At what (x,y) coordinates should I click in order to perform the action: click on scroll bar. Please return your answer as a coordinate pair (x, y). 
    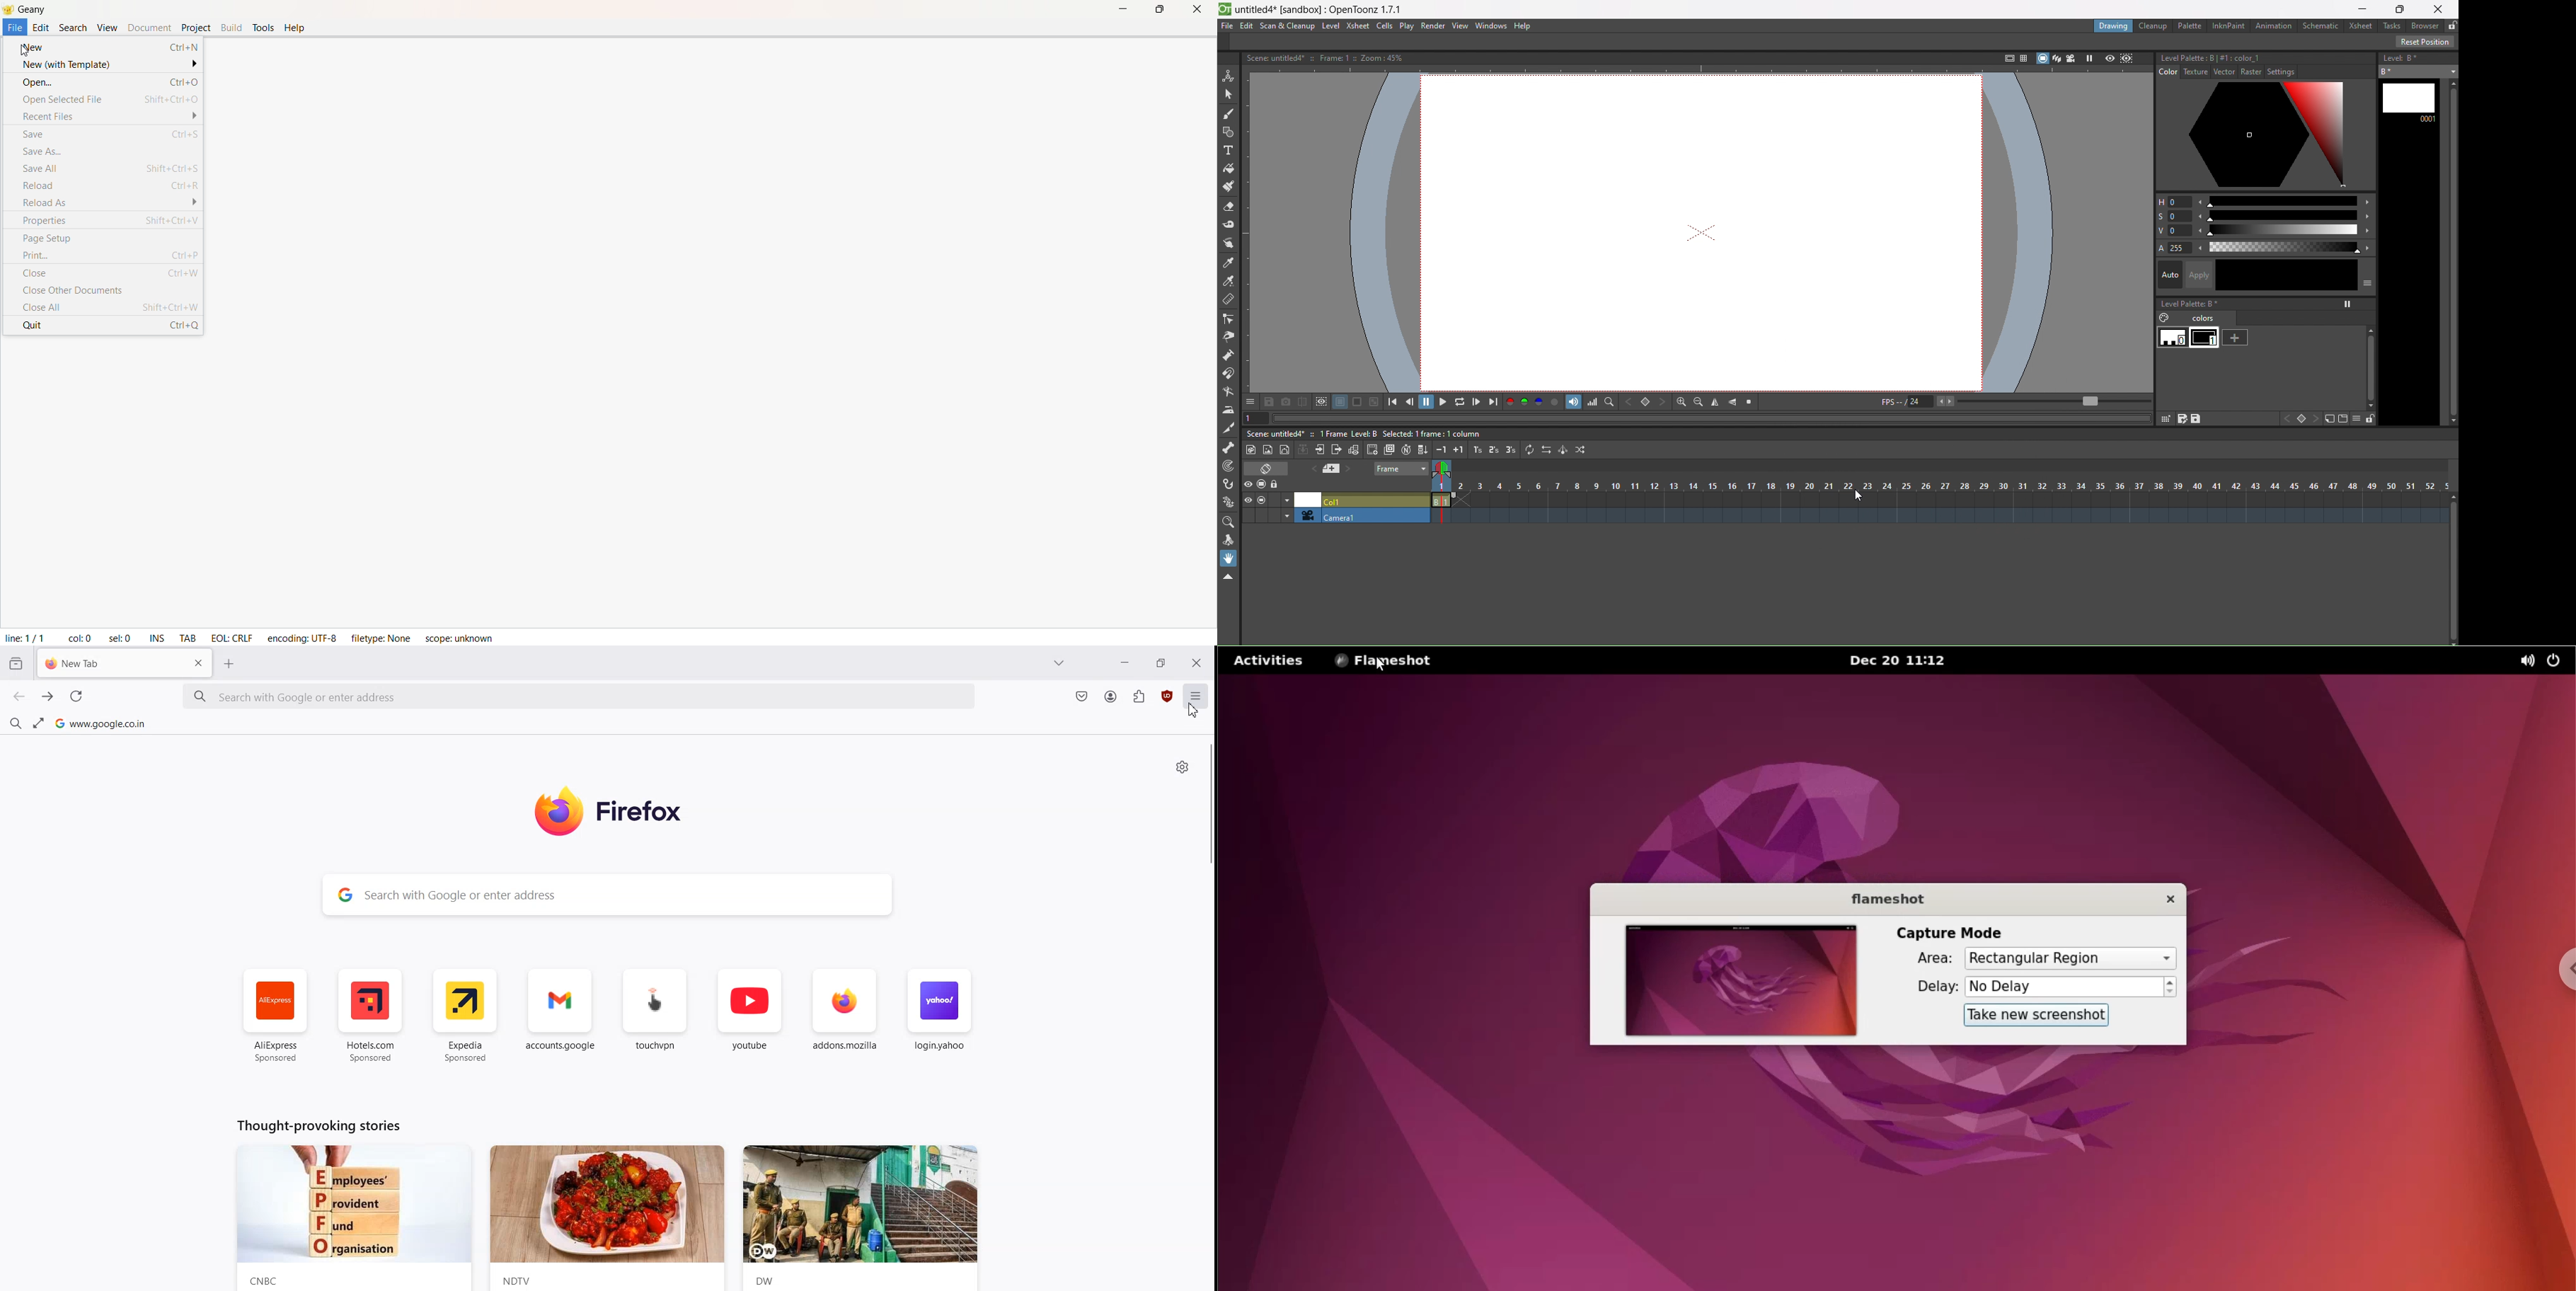
    Looking at the image, I should click on (2367, 360).